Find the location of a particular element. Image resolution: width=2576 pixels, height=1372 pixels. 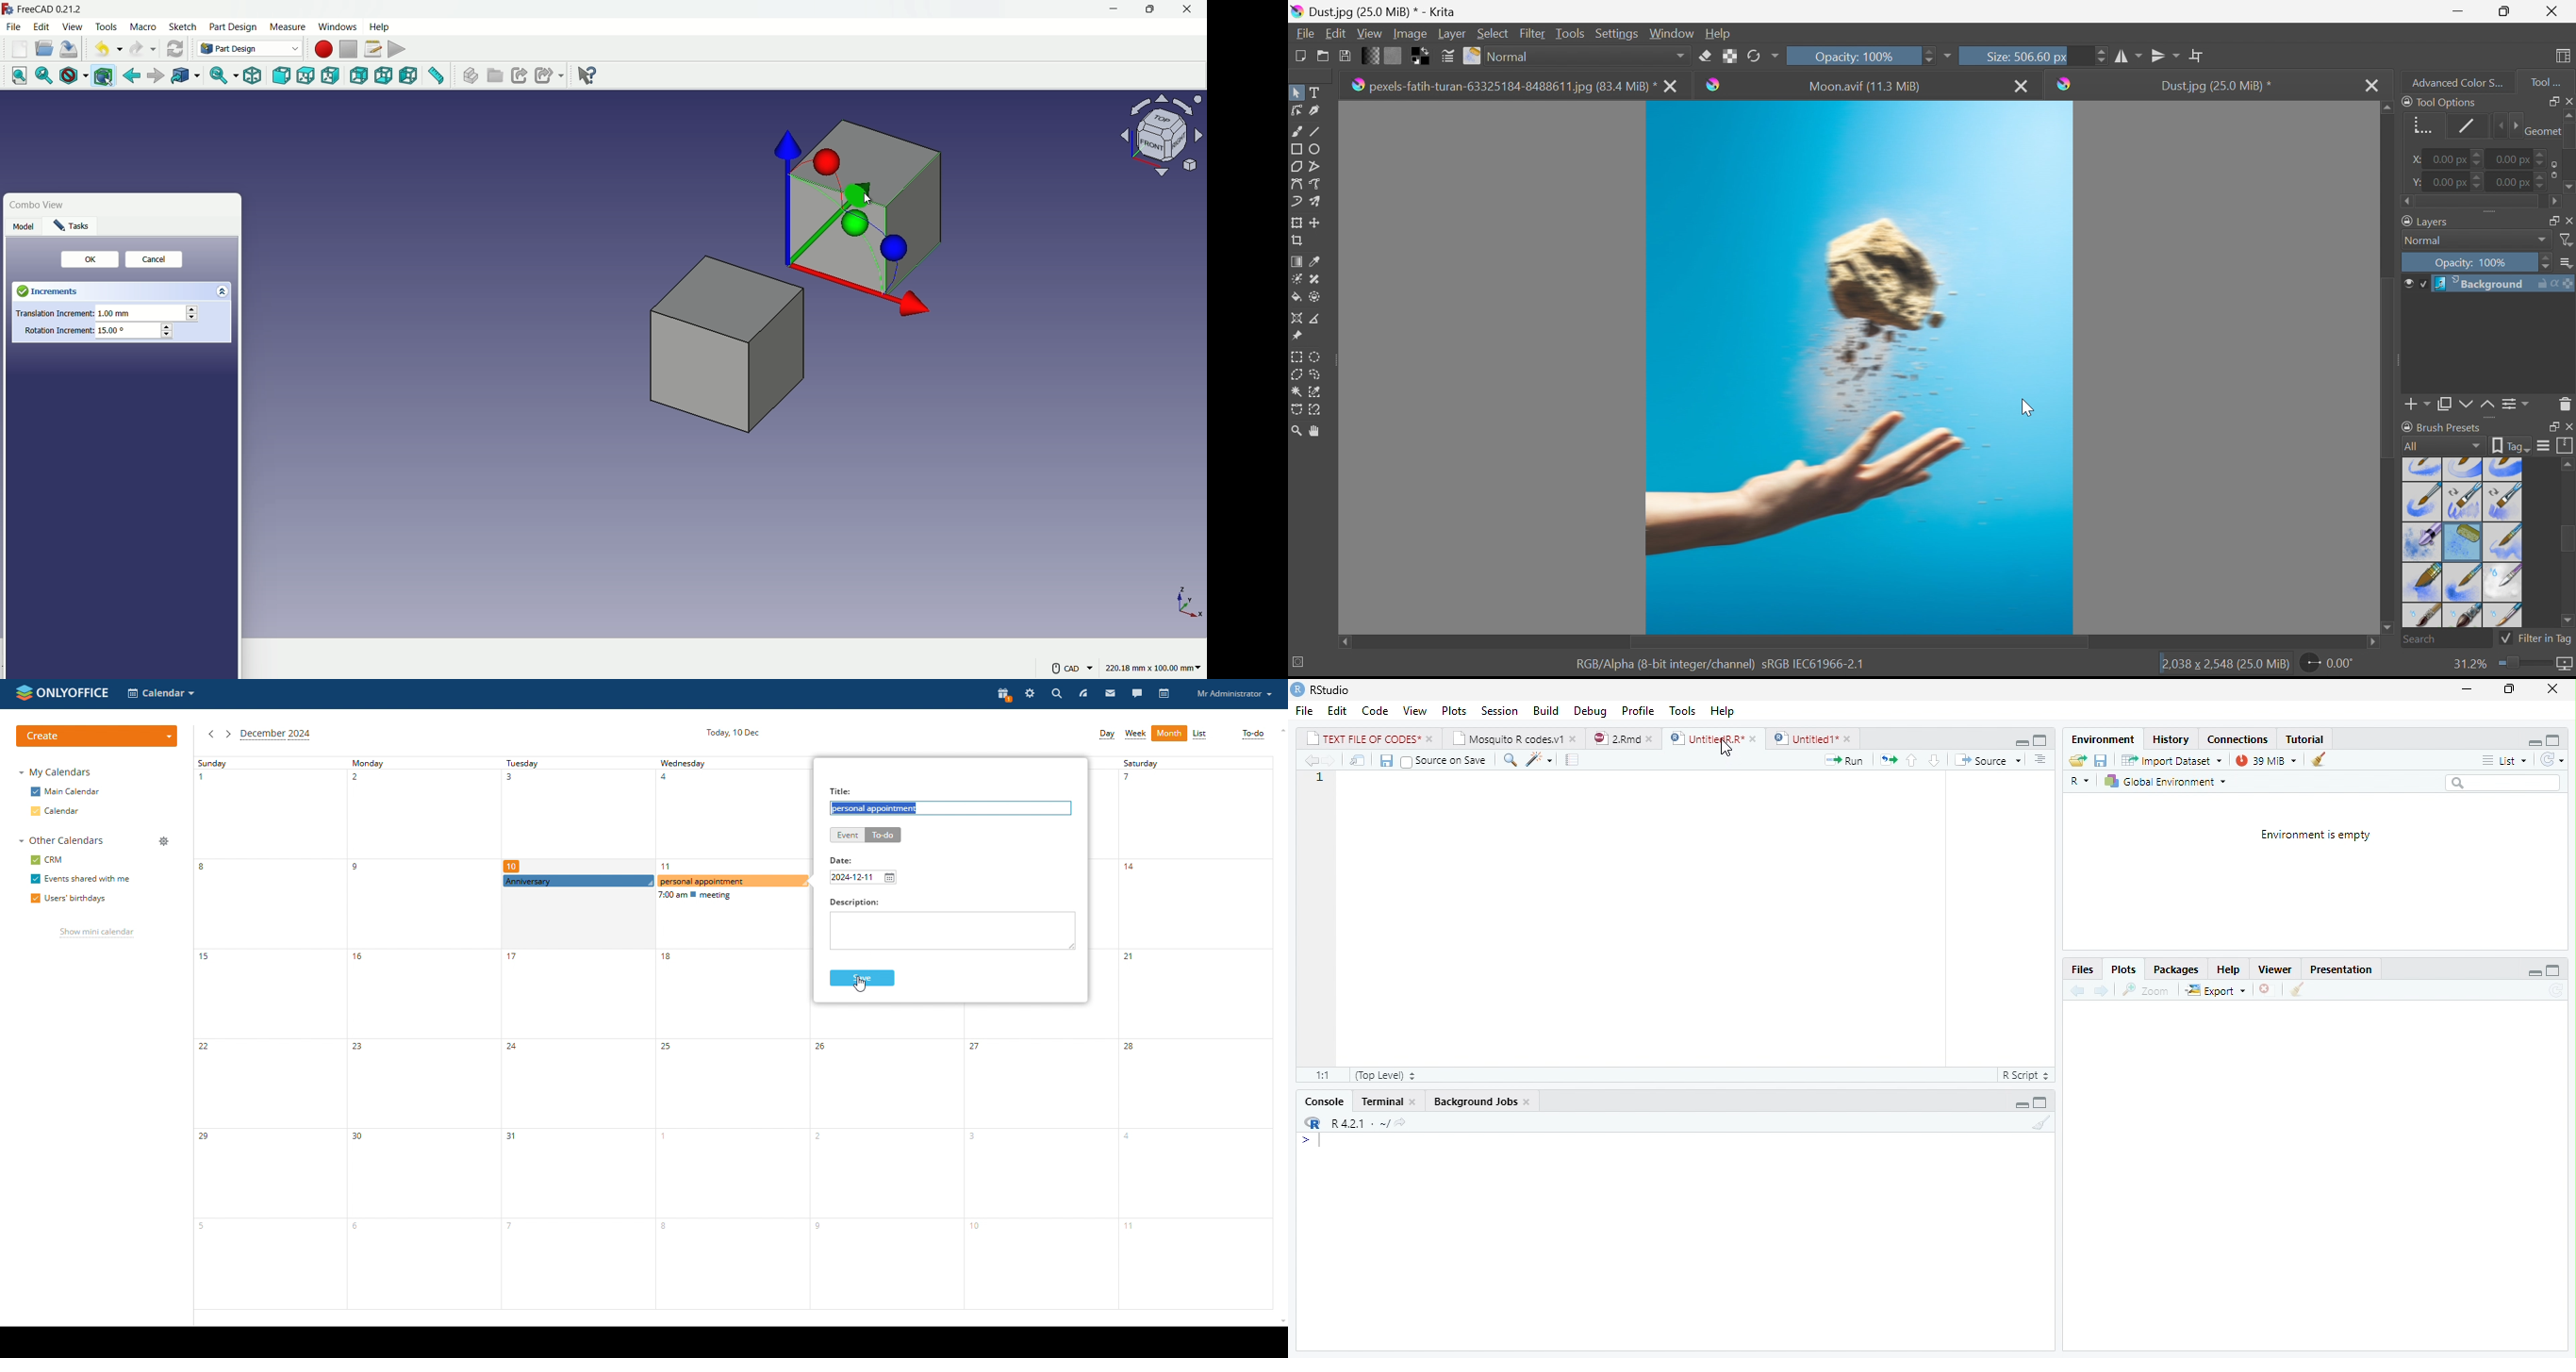

Choose workspace is located at coordinates (2565, 56).